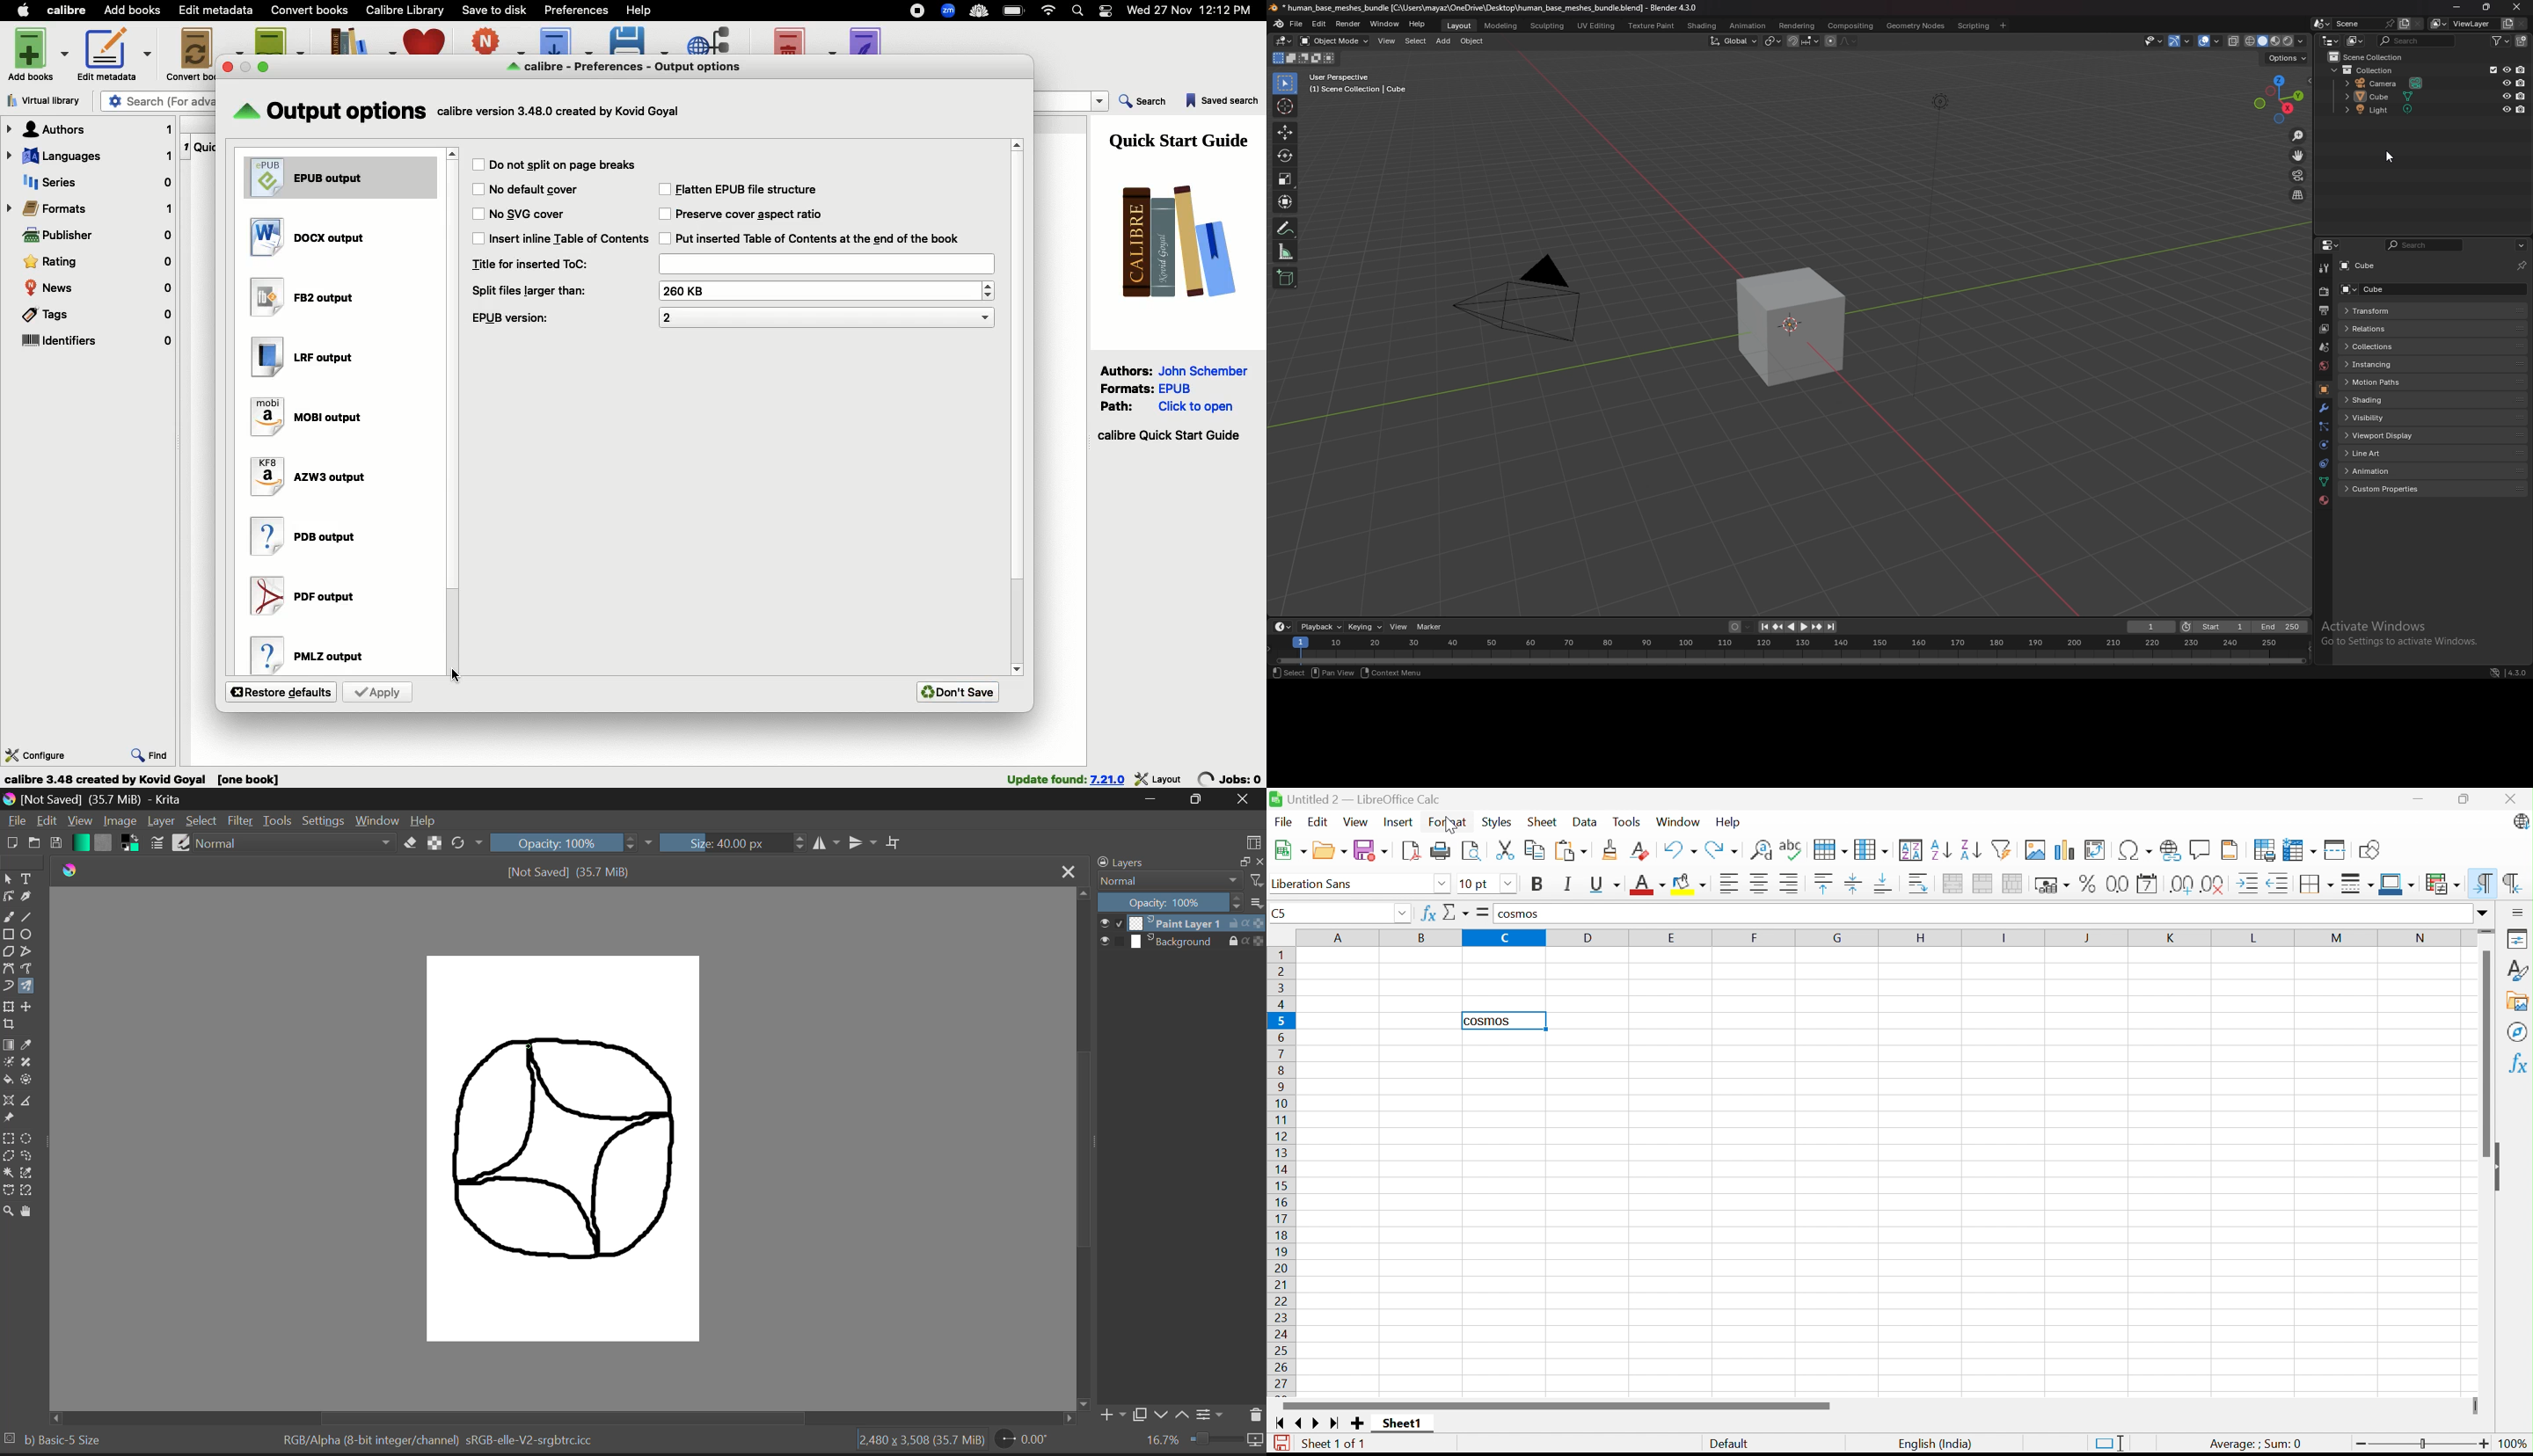  I want to click on Layer, so click(161, 821).